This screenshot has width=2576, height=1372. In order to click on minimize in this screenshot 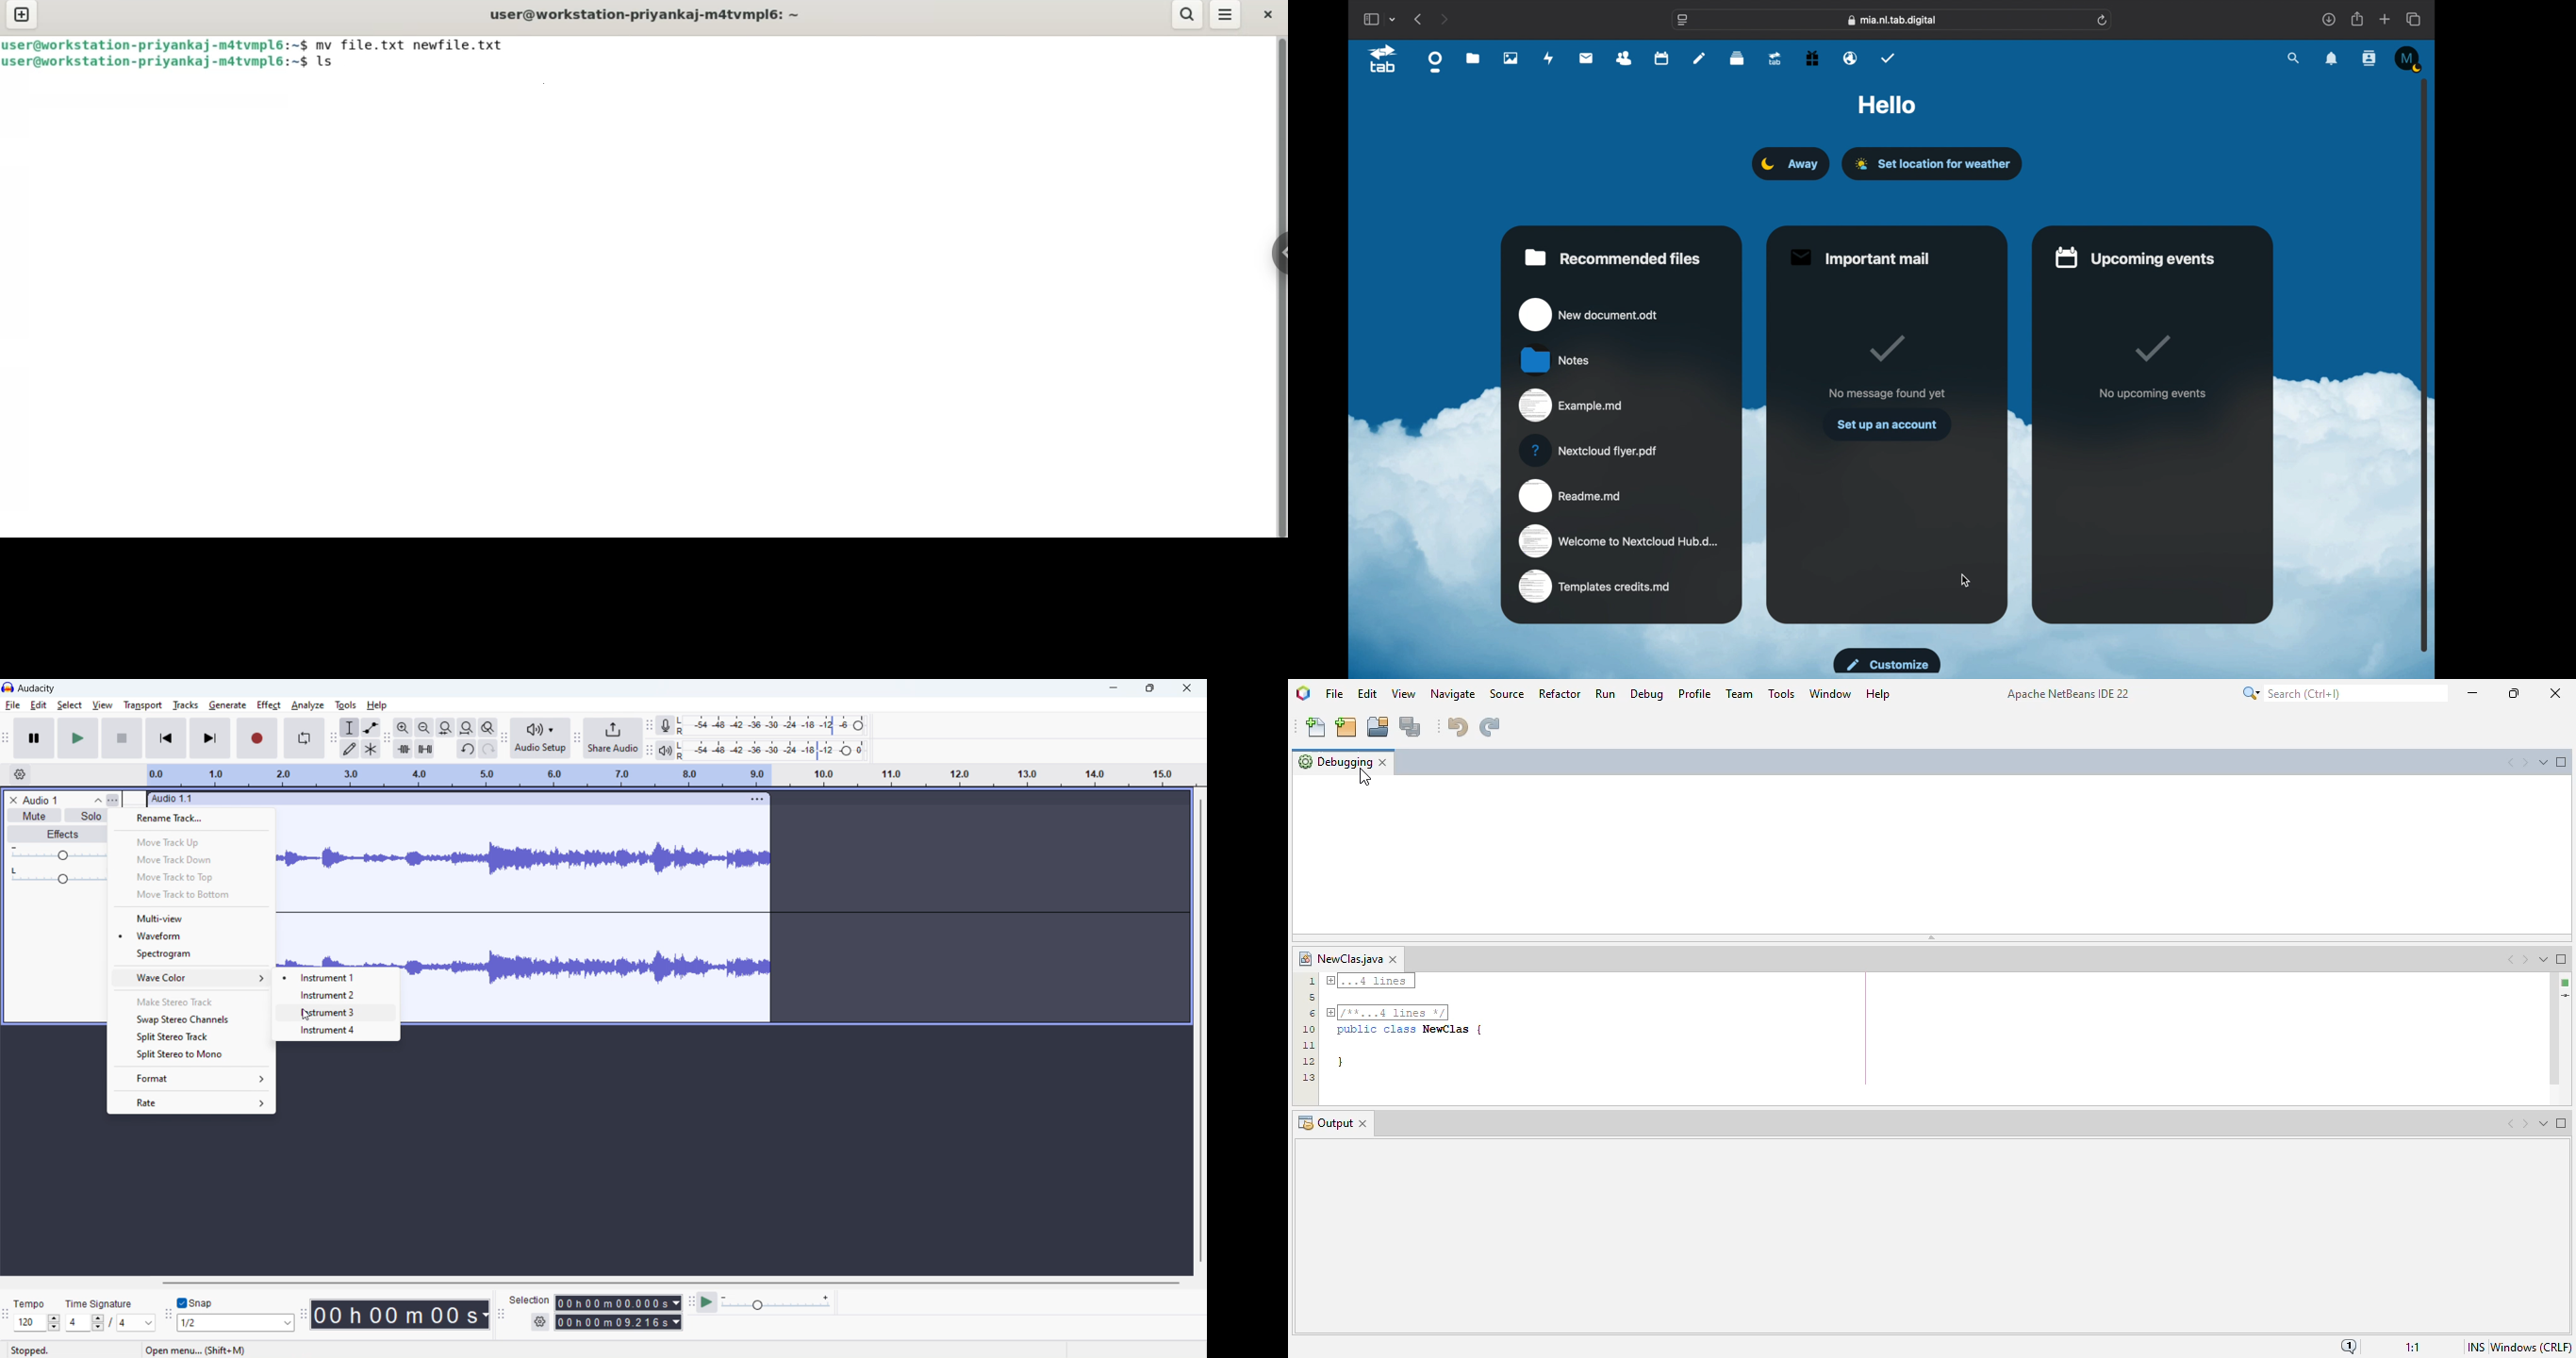, I will do `click(1107, 688)`.